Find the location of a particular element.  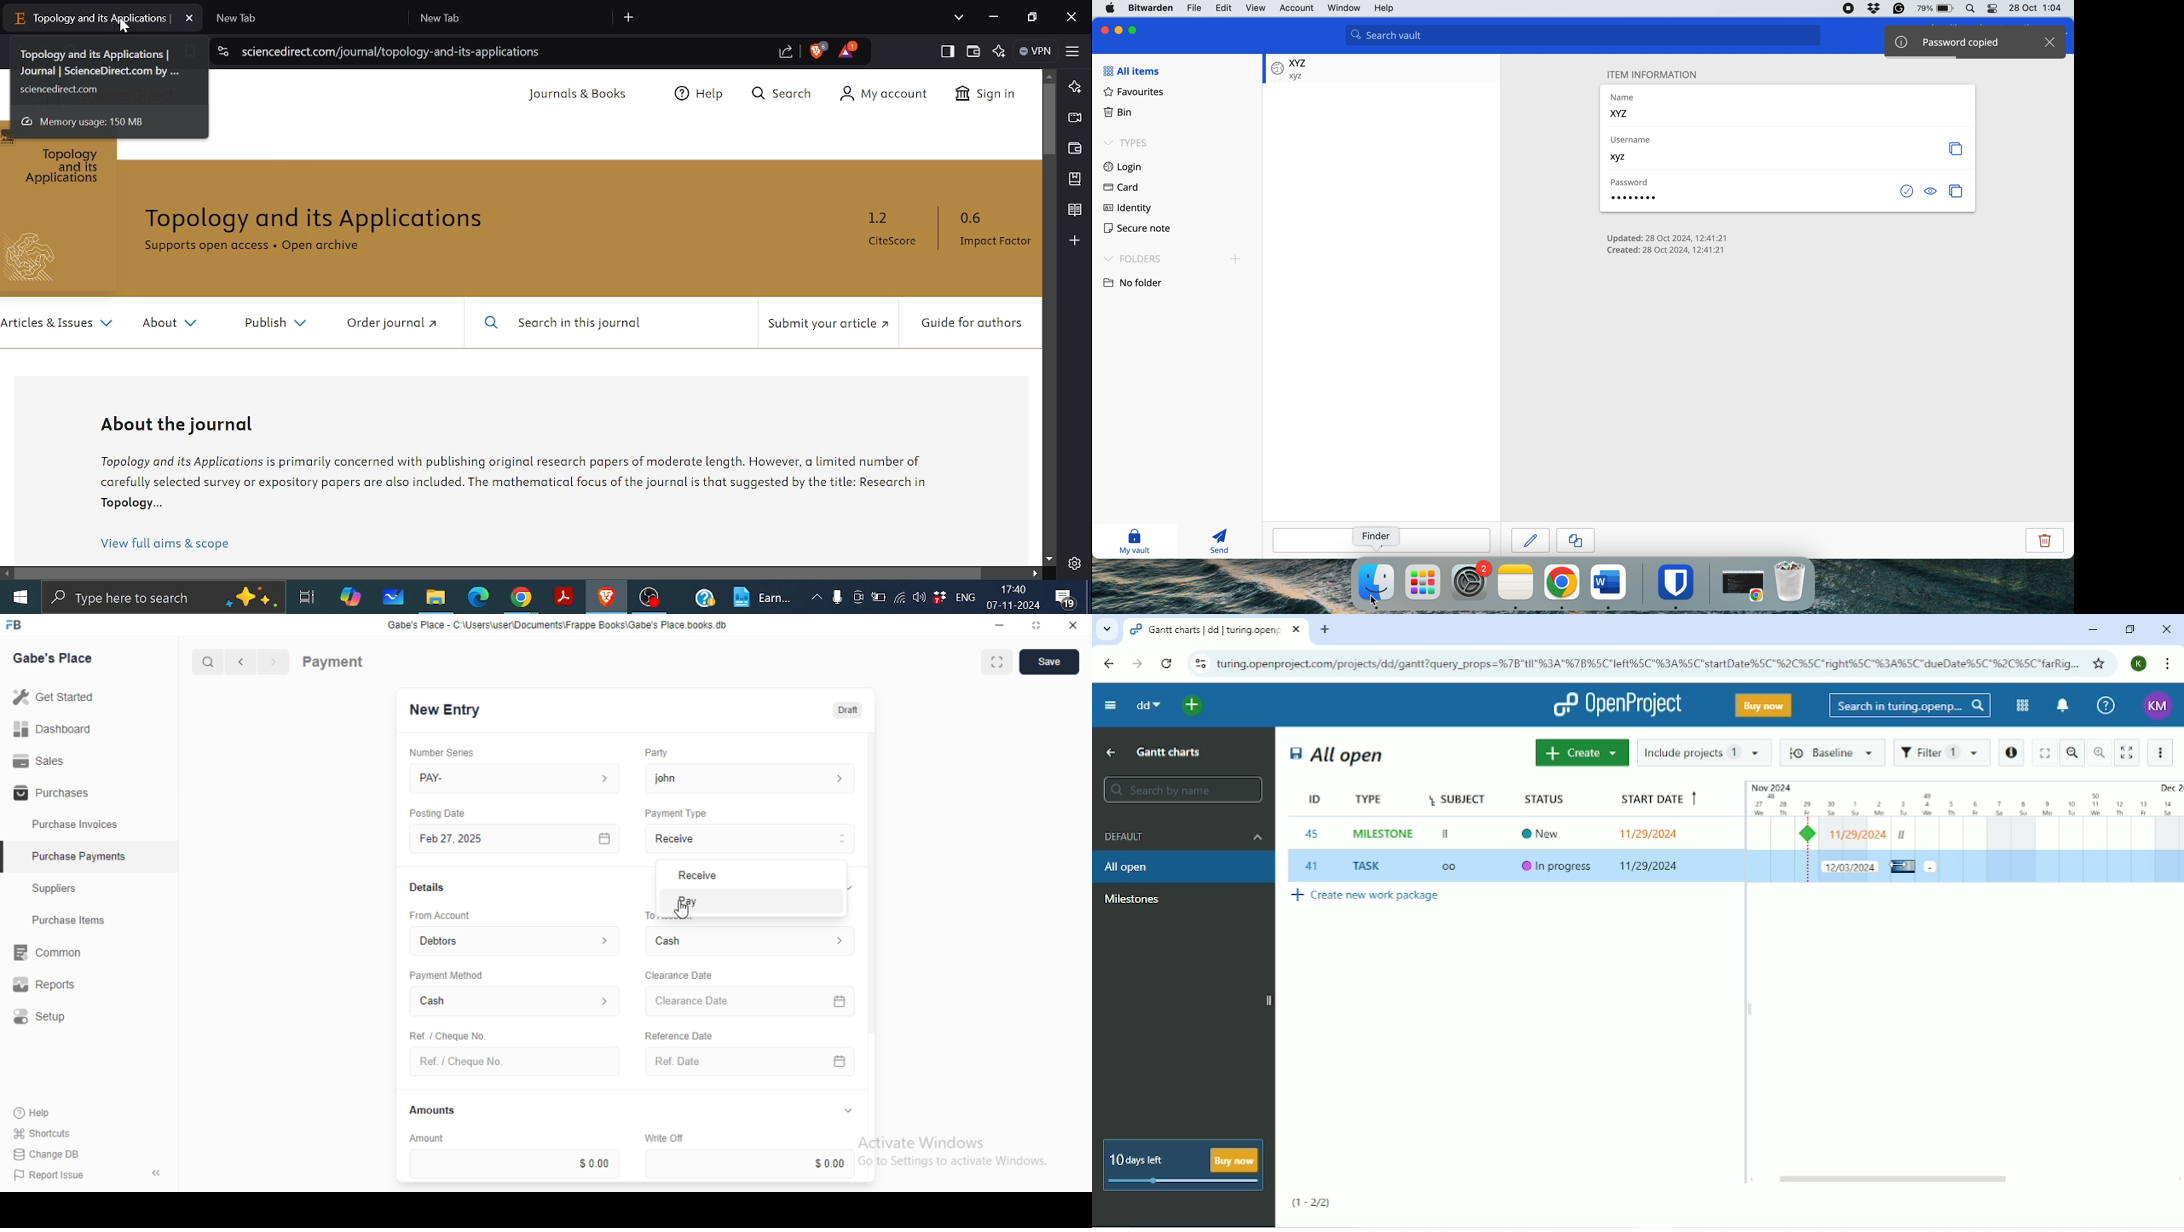

Settings is located at coordinates (1075, 561).